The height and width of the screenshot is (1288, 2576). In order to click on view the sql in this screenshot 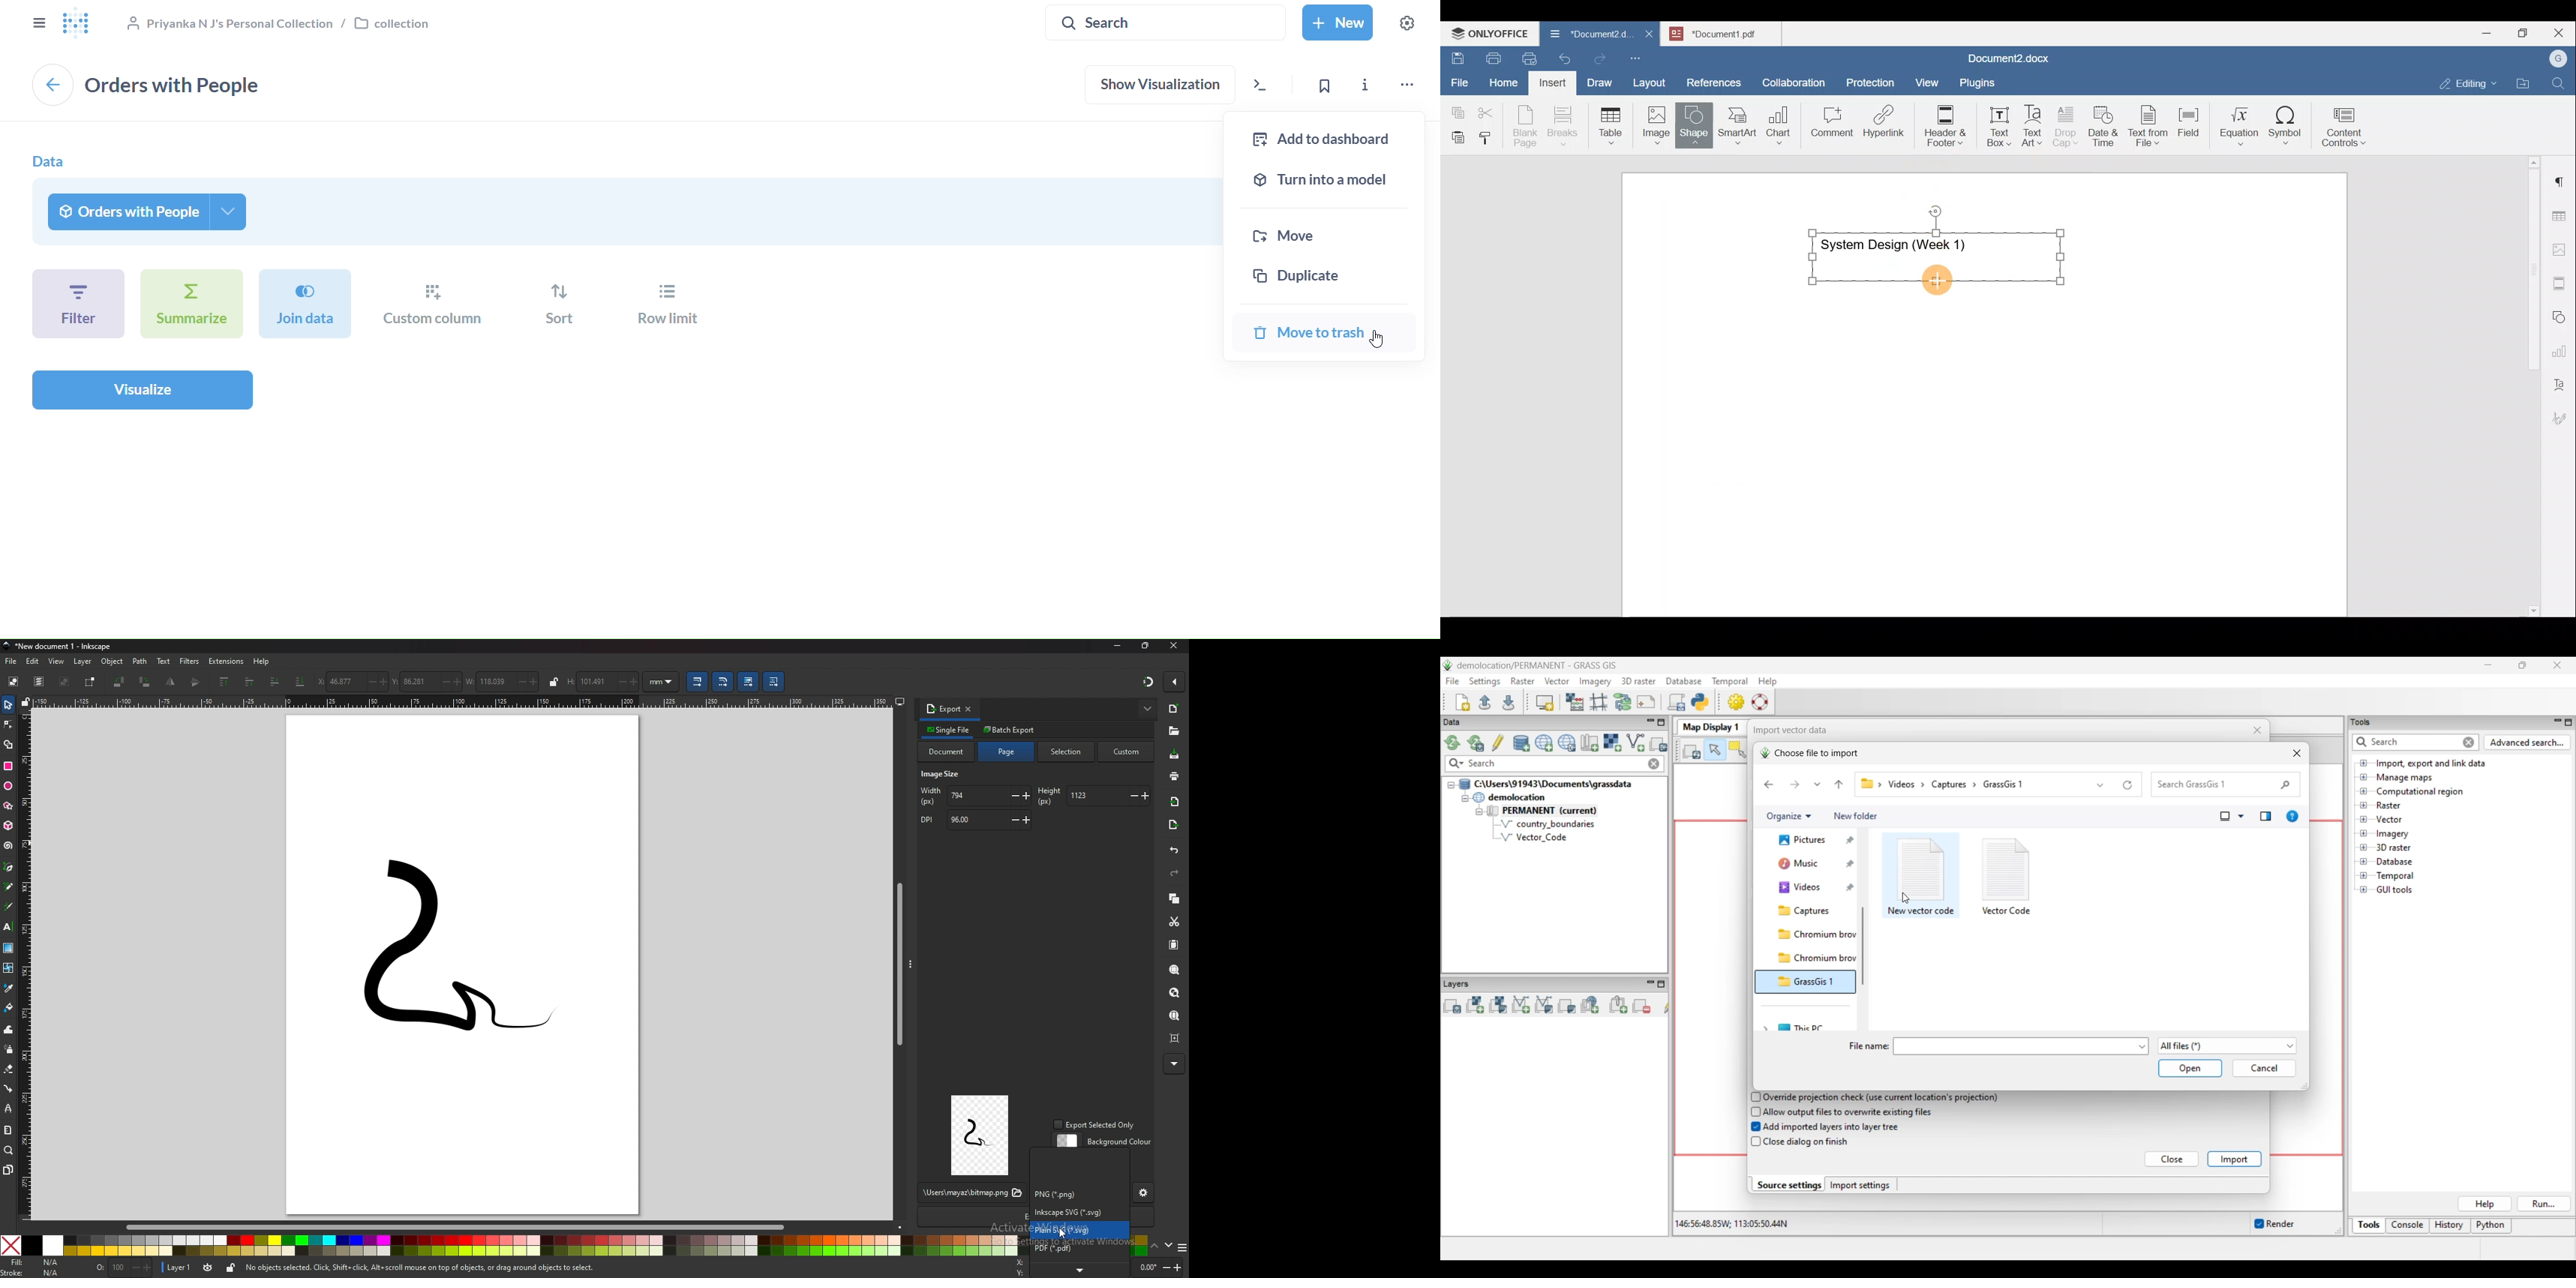, I will do `click(1260, 85)`.